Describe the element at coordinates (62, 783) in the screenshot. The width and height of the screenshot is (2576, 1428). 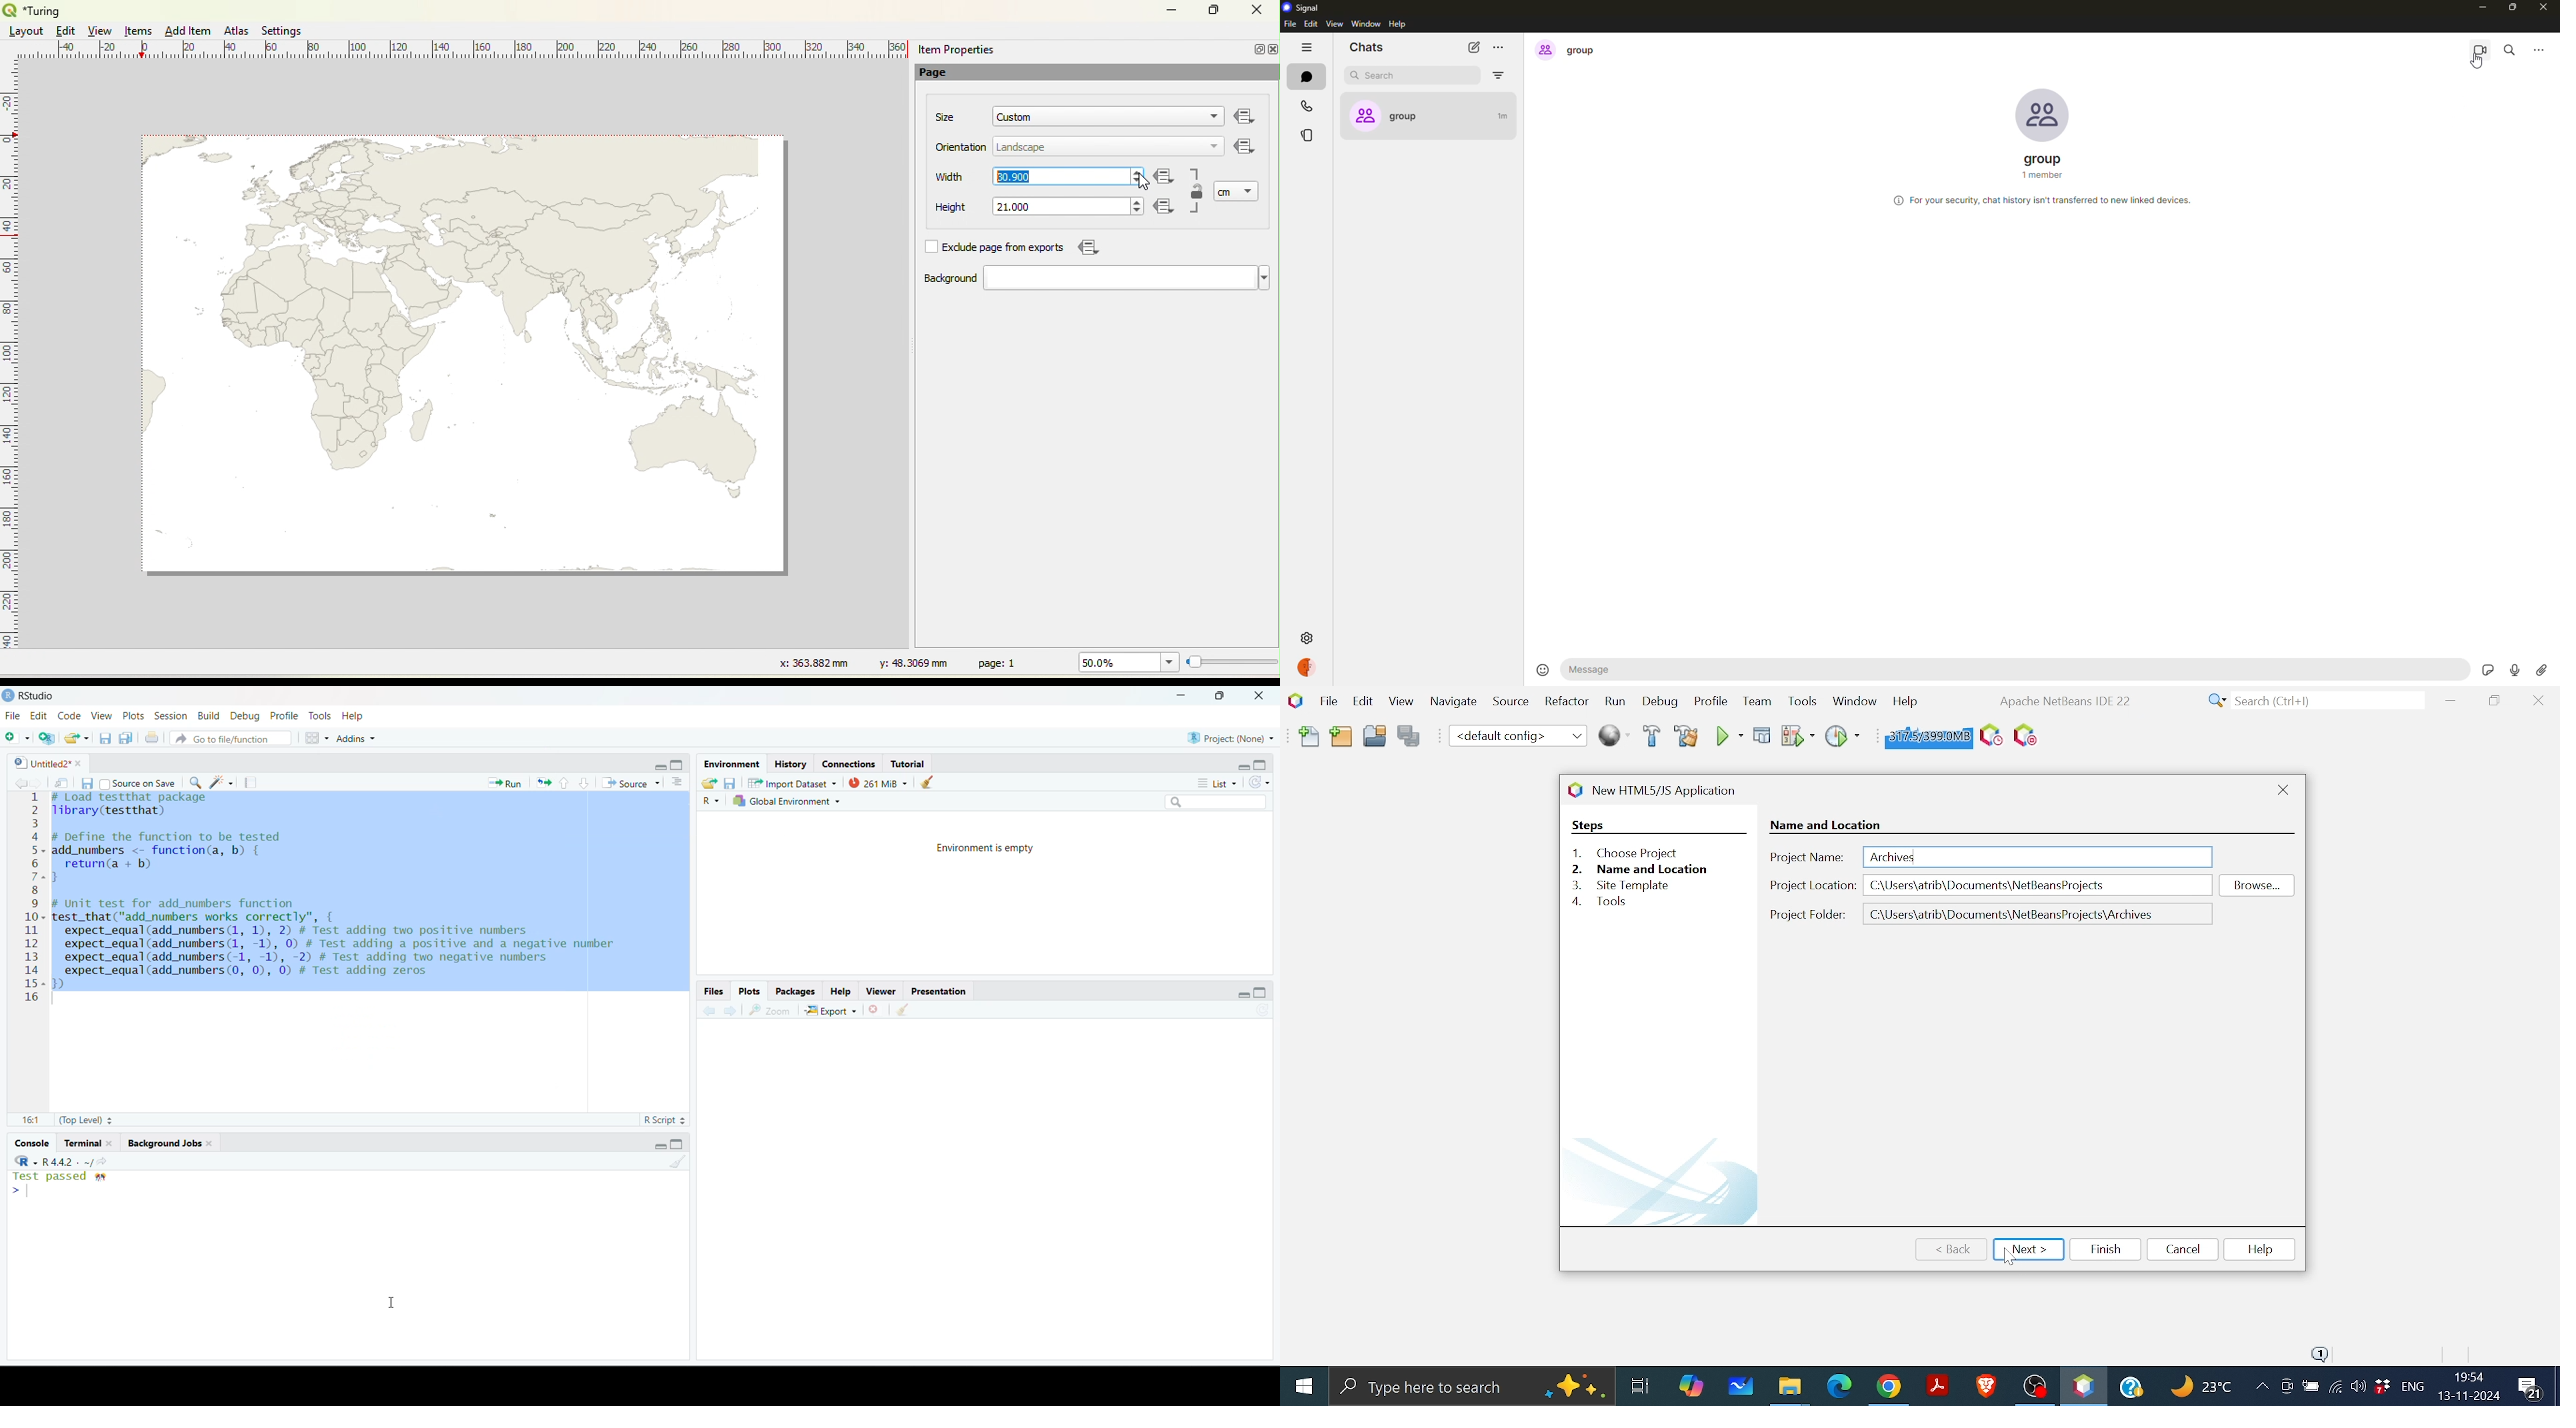
I see `Show in new window` at that location.